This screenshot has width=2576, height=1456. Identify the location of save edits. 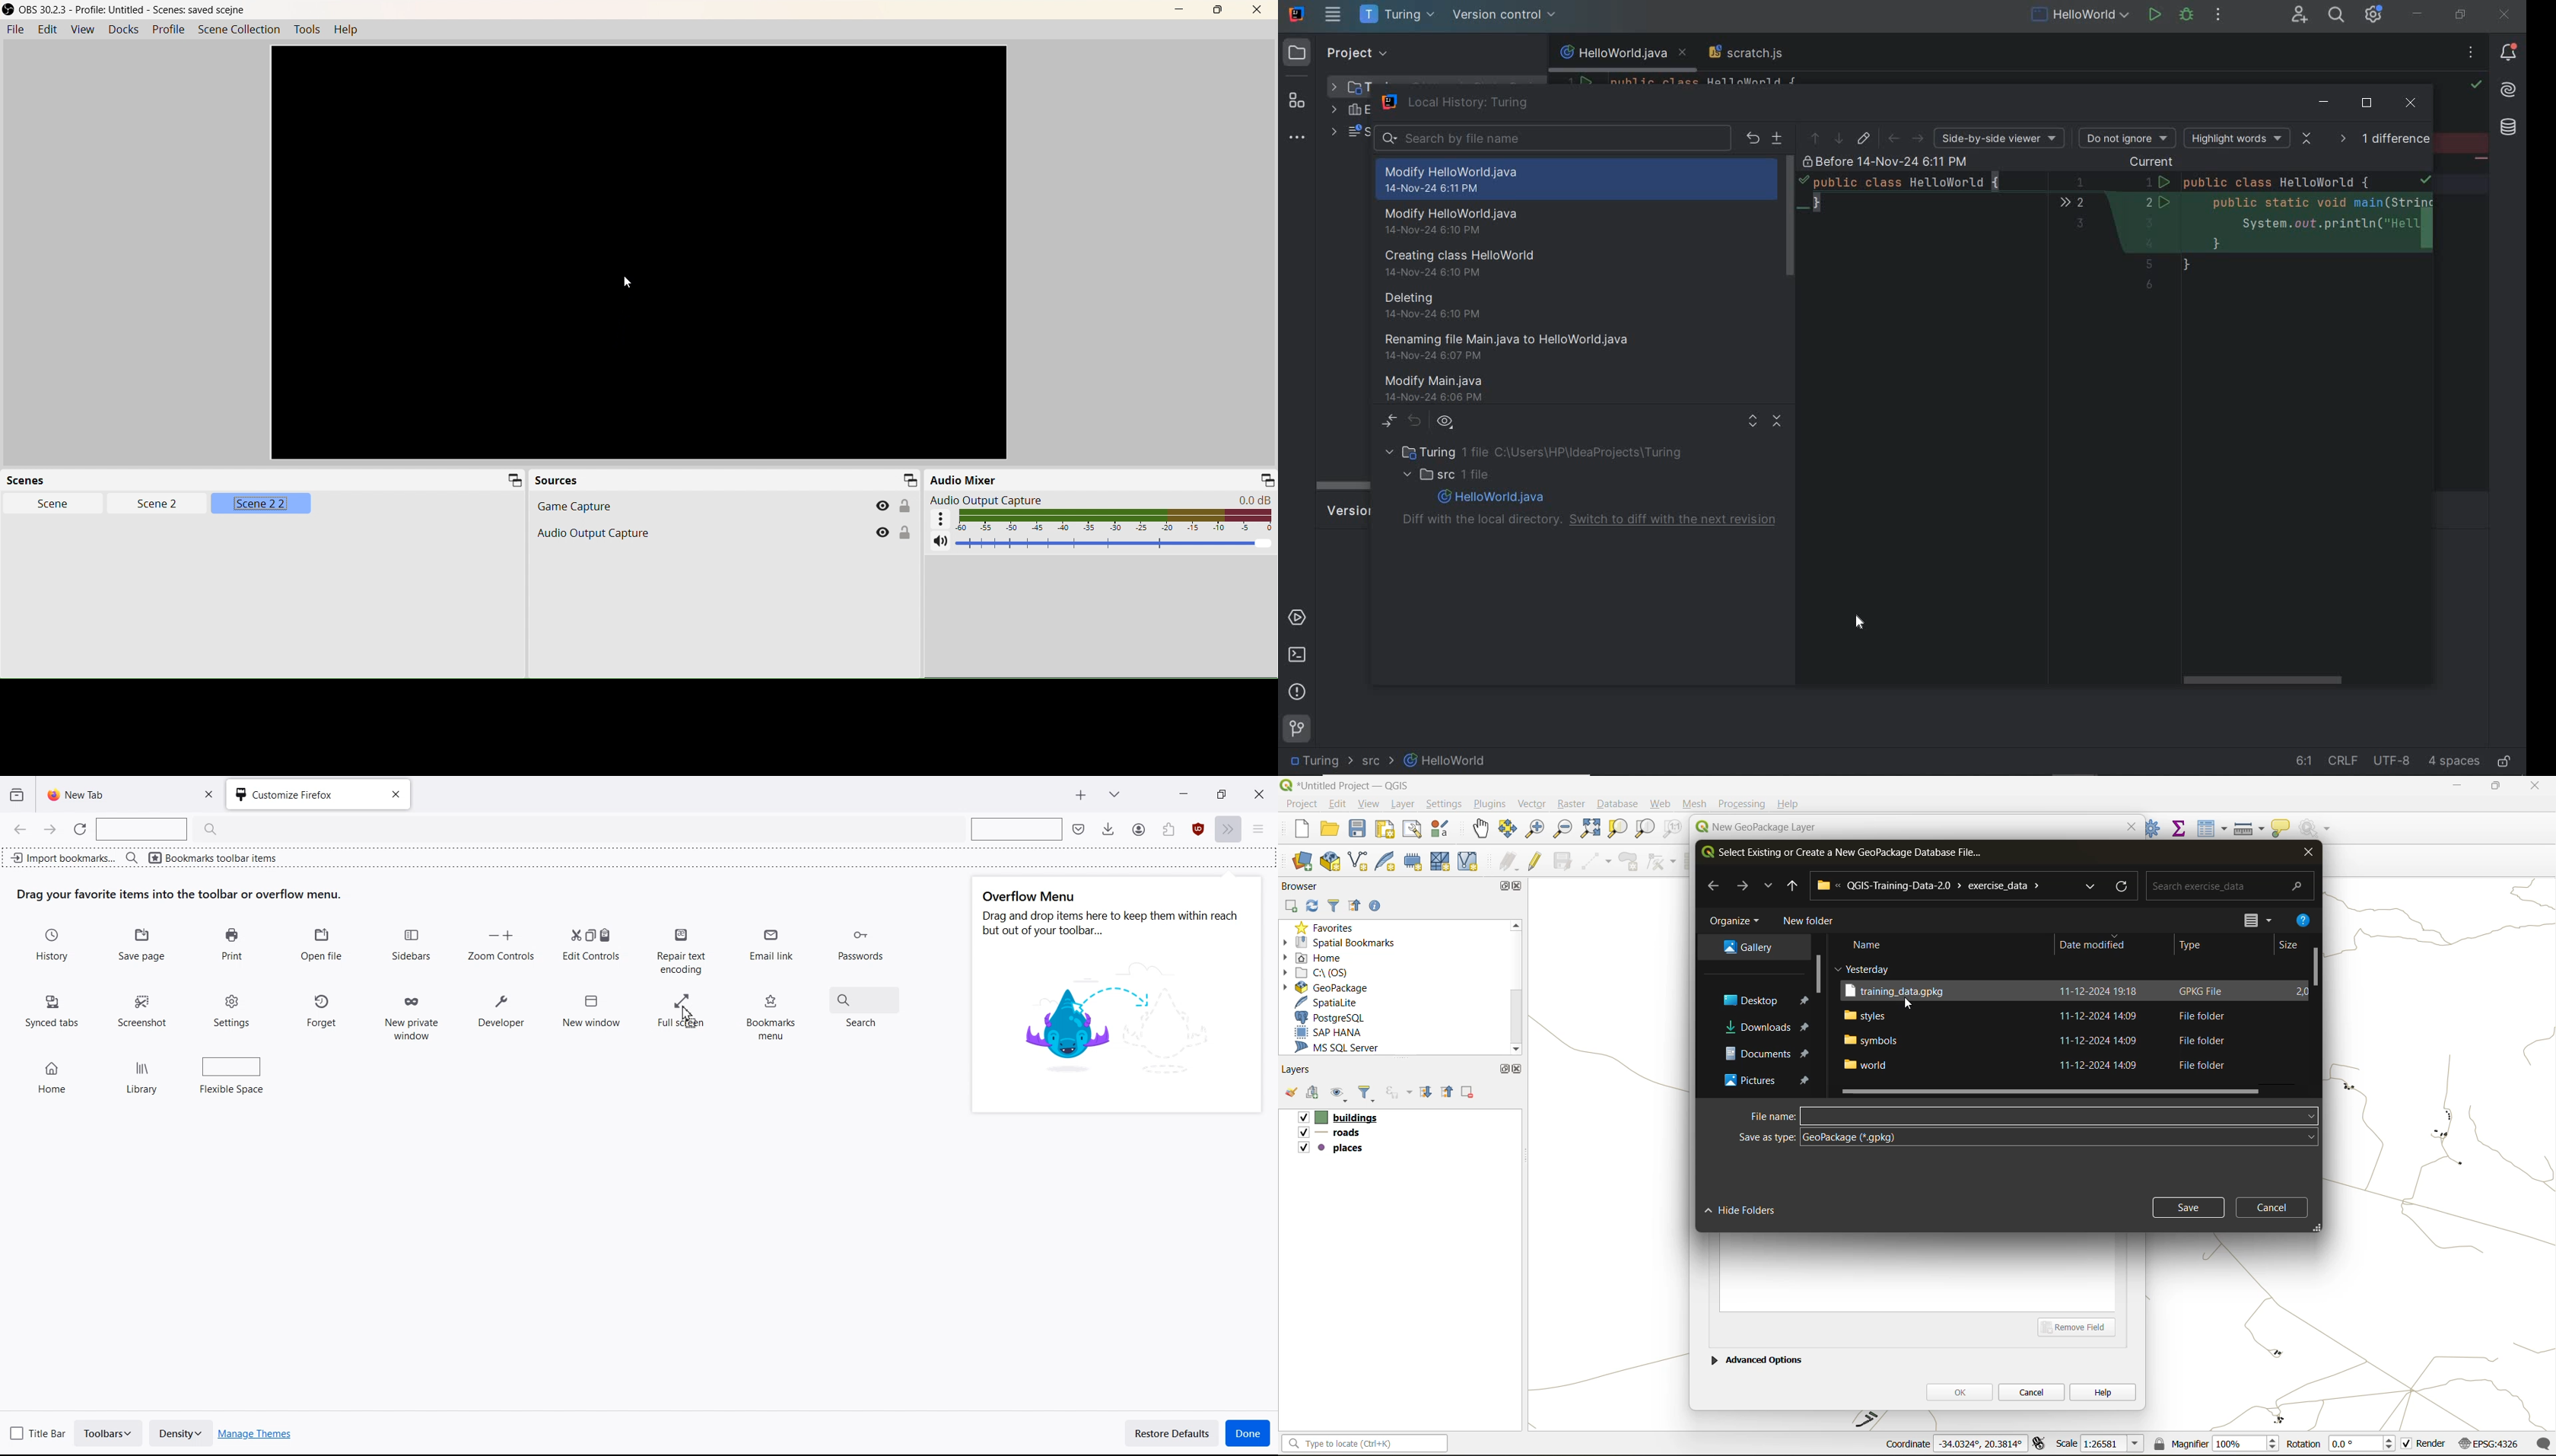
(1564, 861).